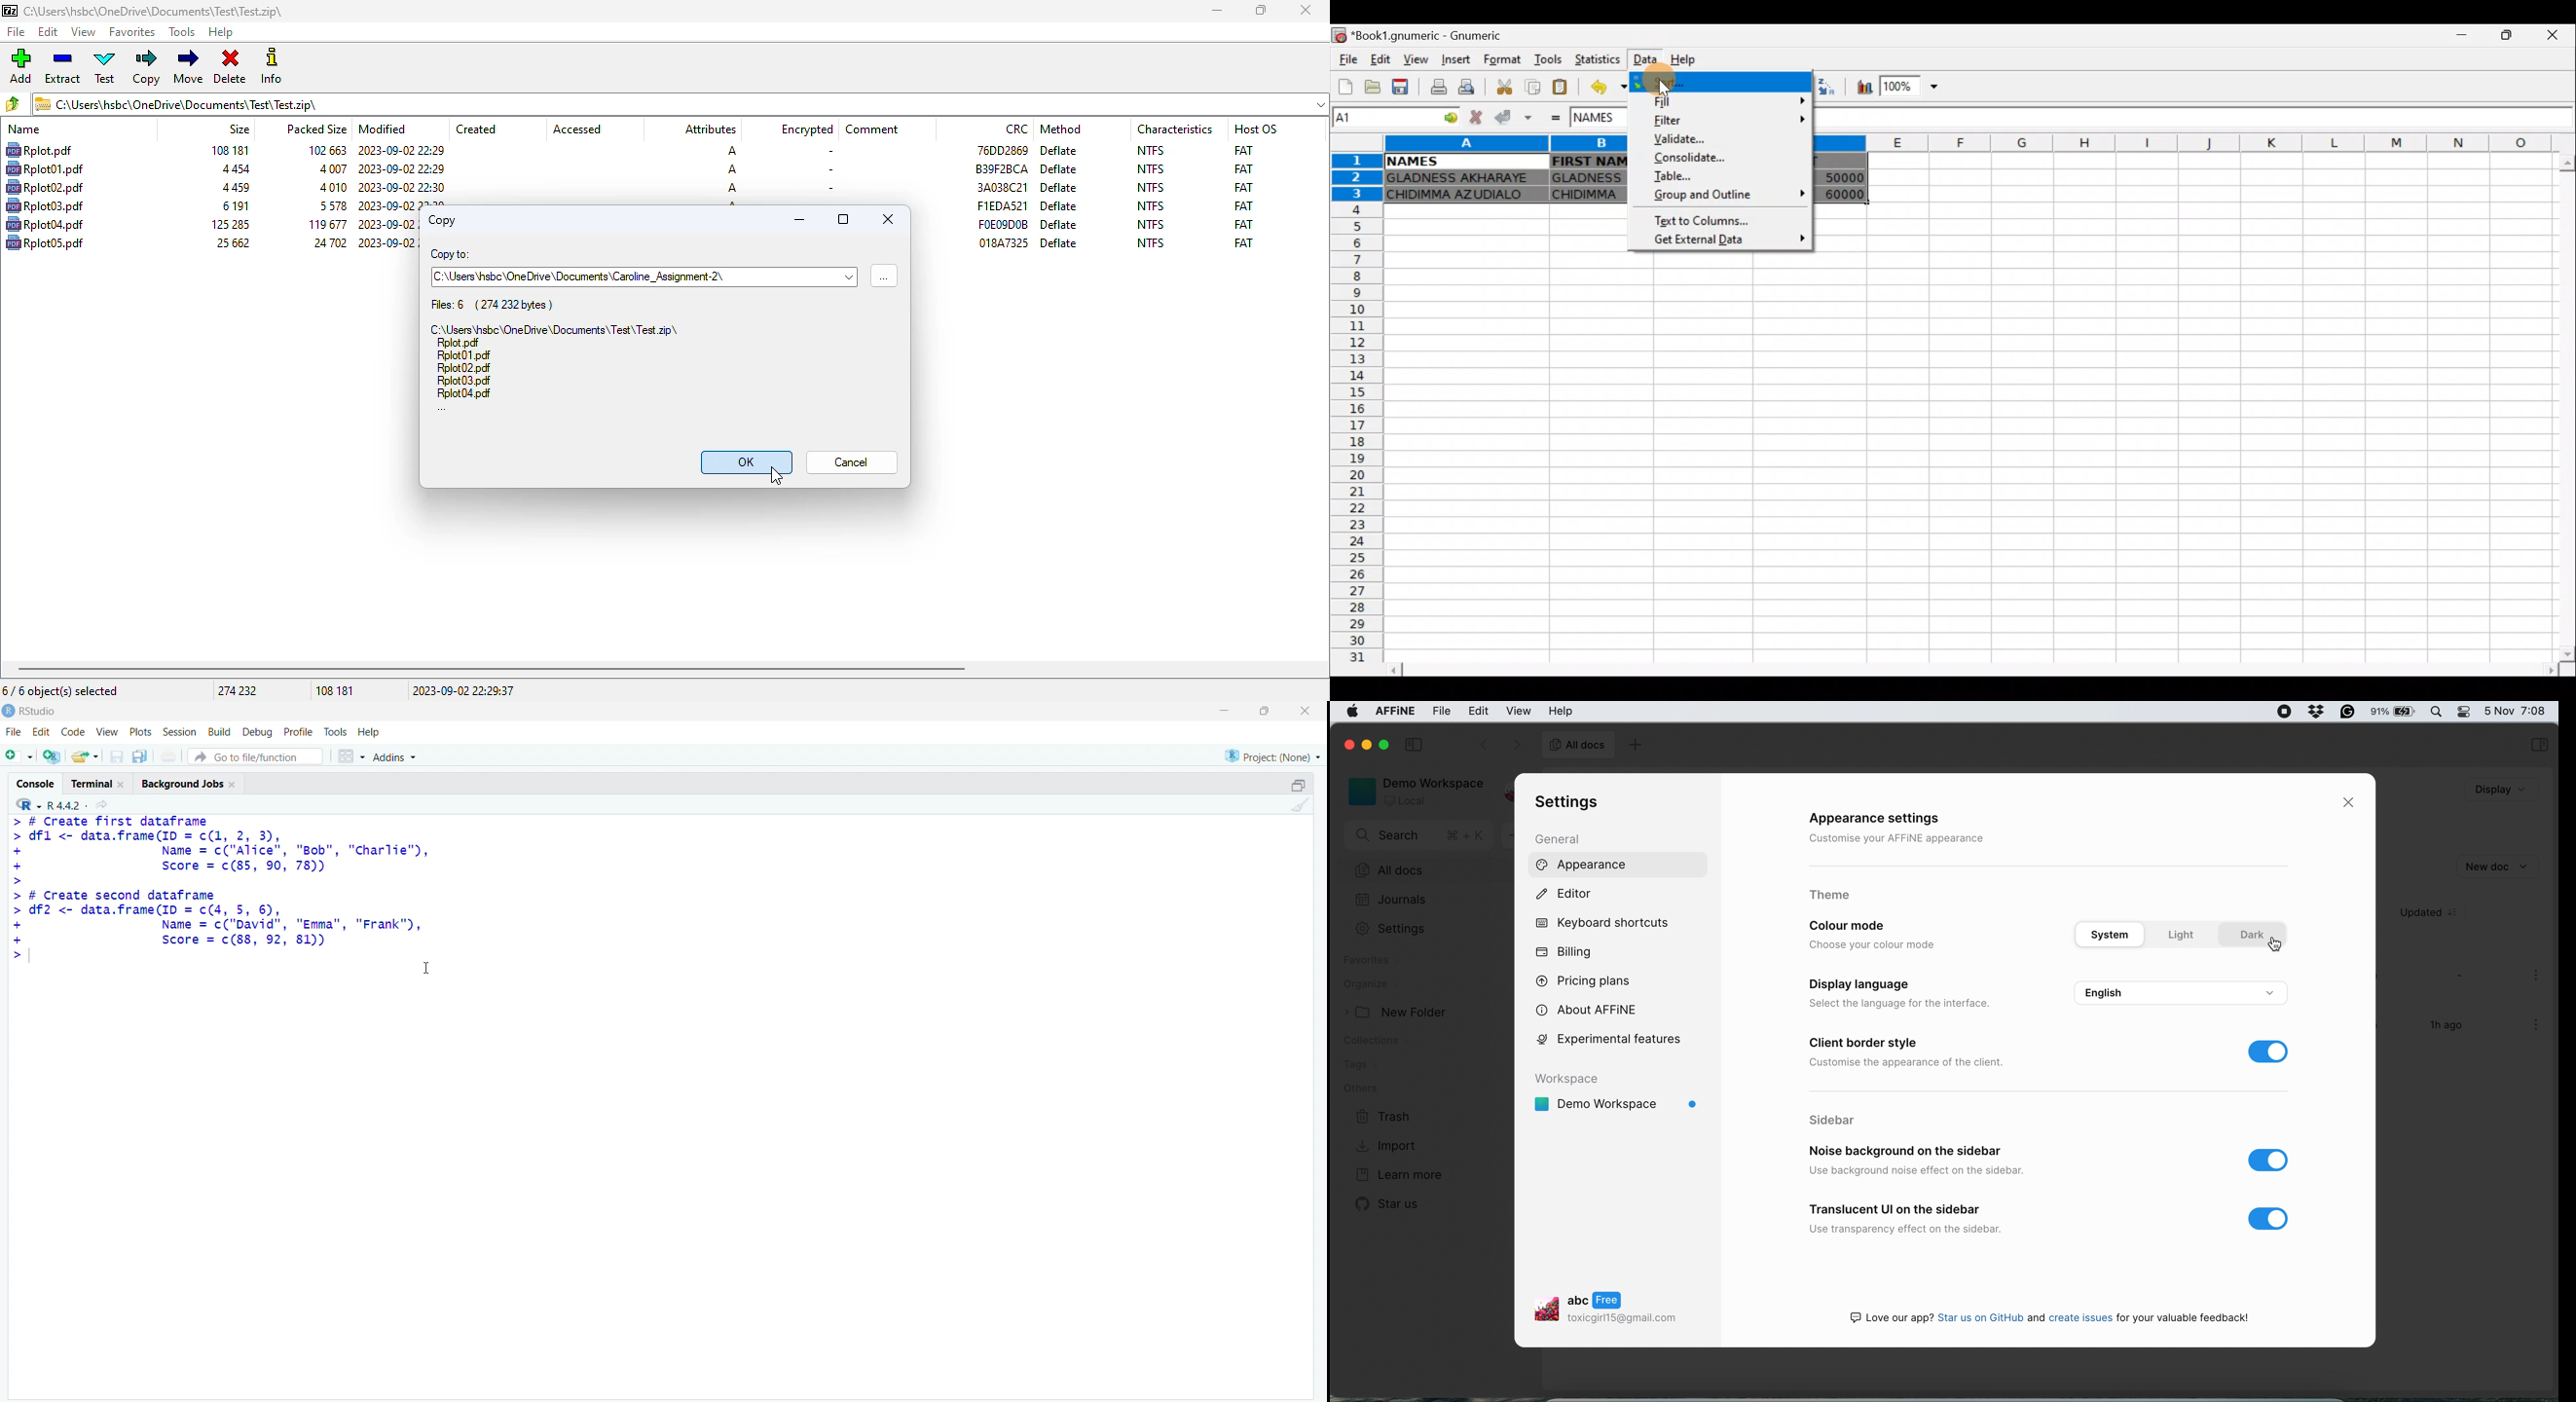 Image resolution: width=2576 pixels, height=1428 pixels. I want to click on use transparency effect on the sidebar, so click(1909, 1227).